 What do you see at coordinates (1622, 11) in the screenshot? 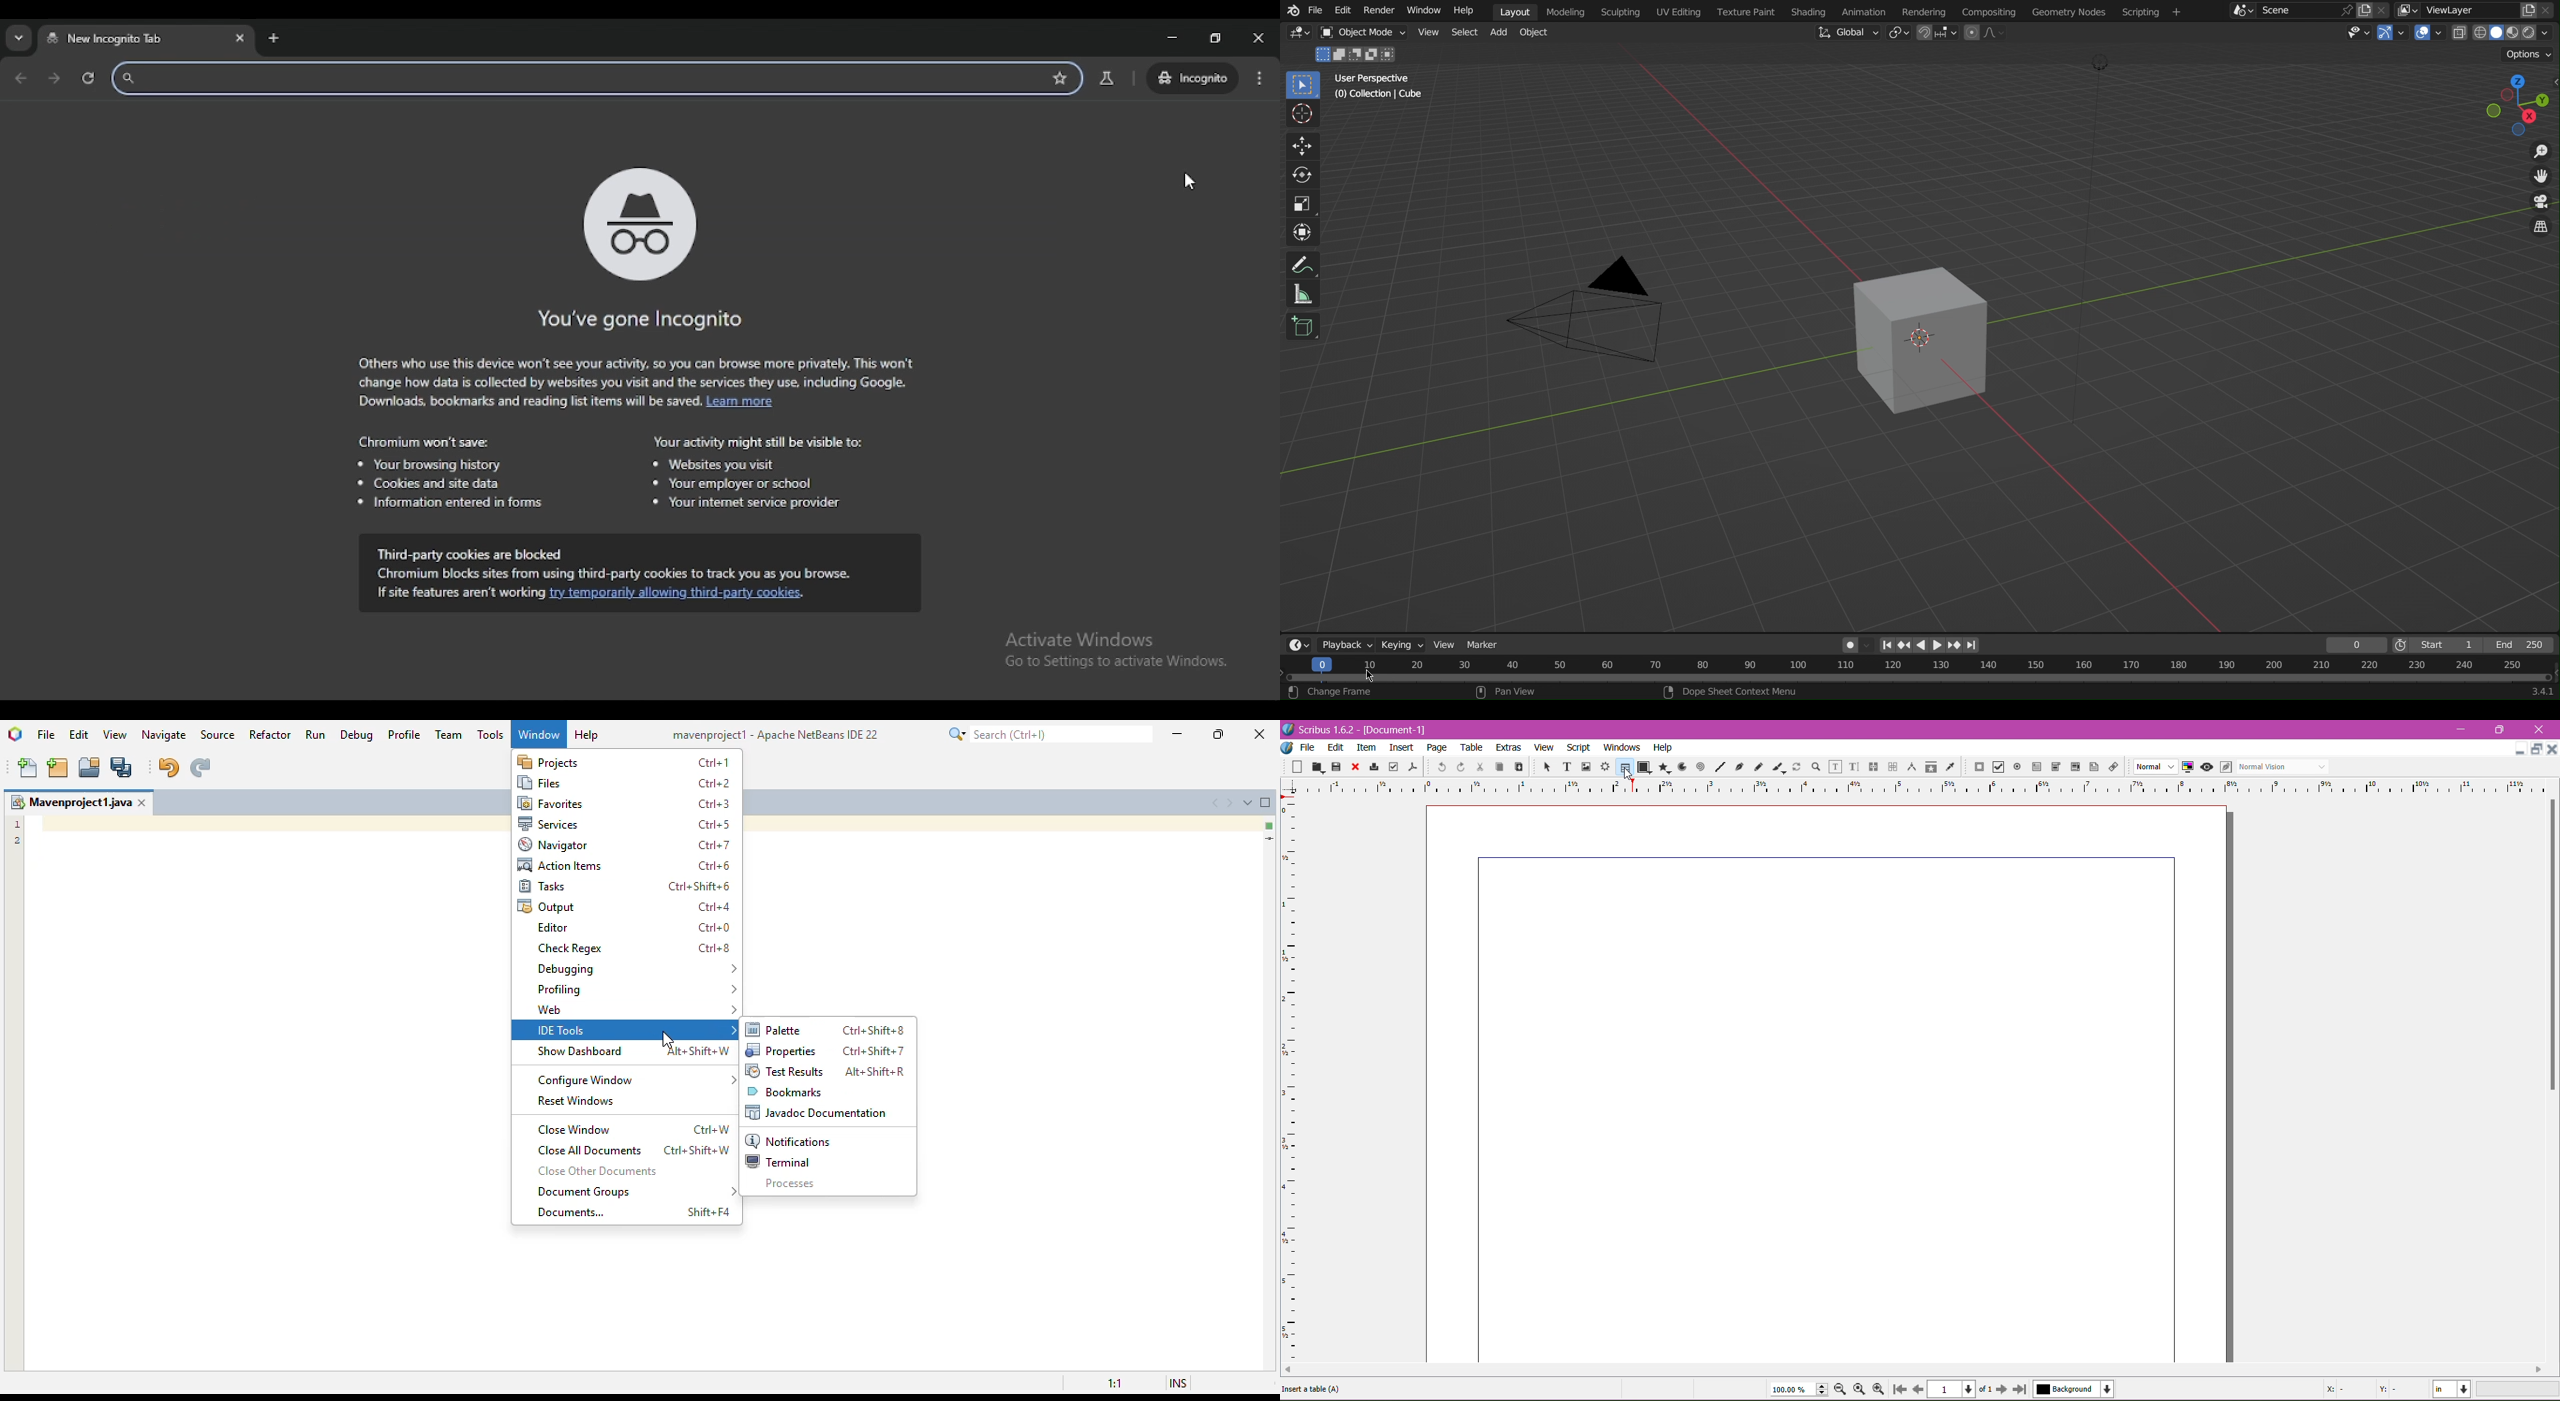
I see `Scripting` at bounding box center [1622, 11].